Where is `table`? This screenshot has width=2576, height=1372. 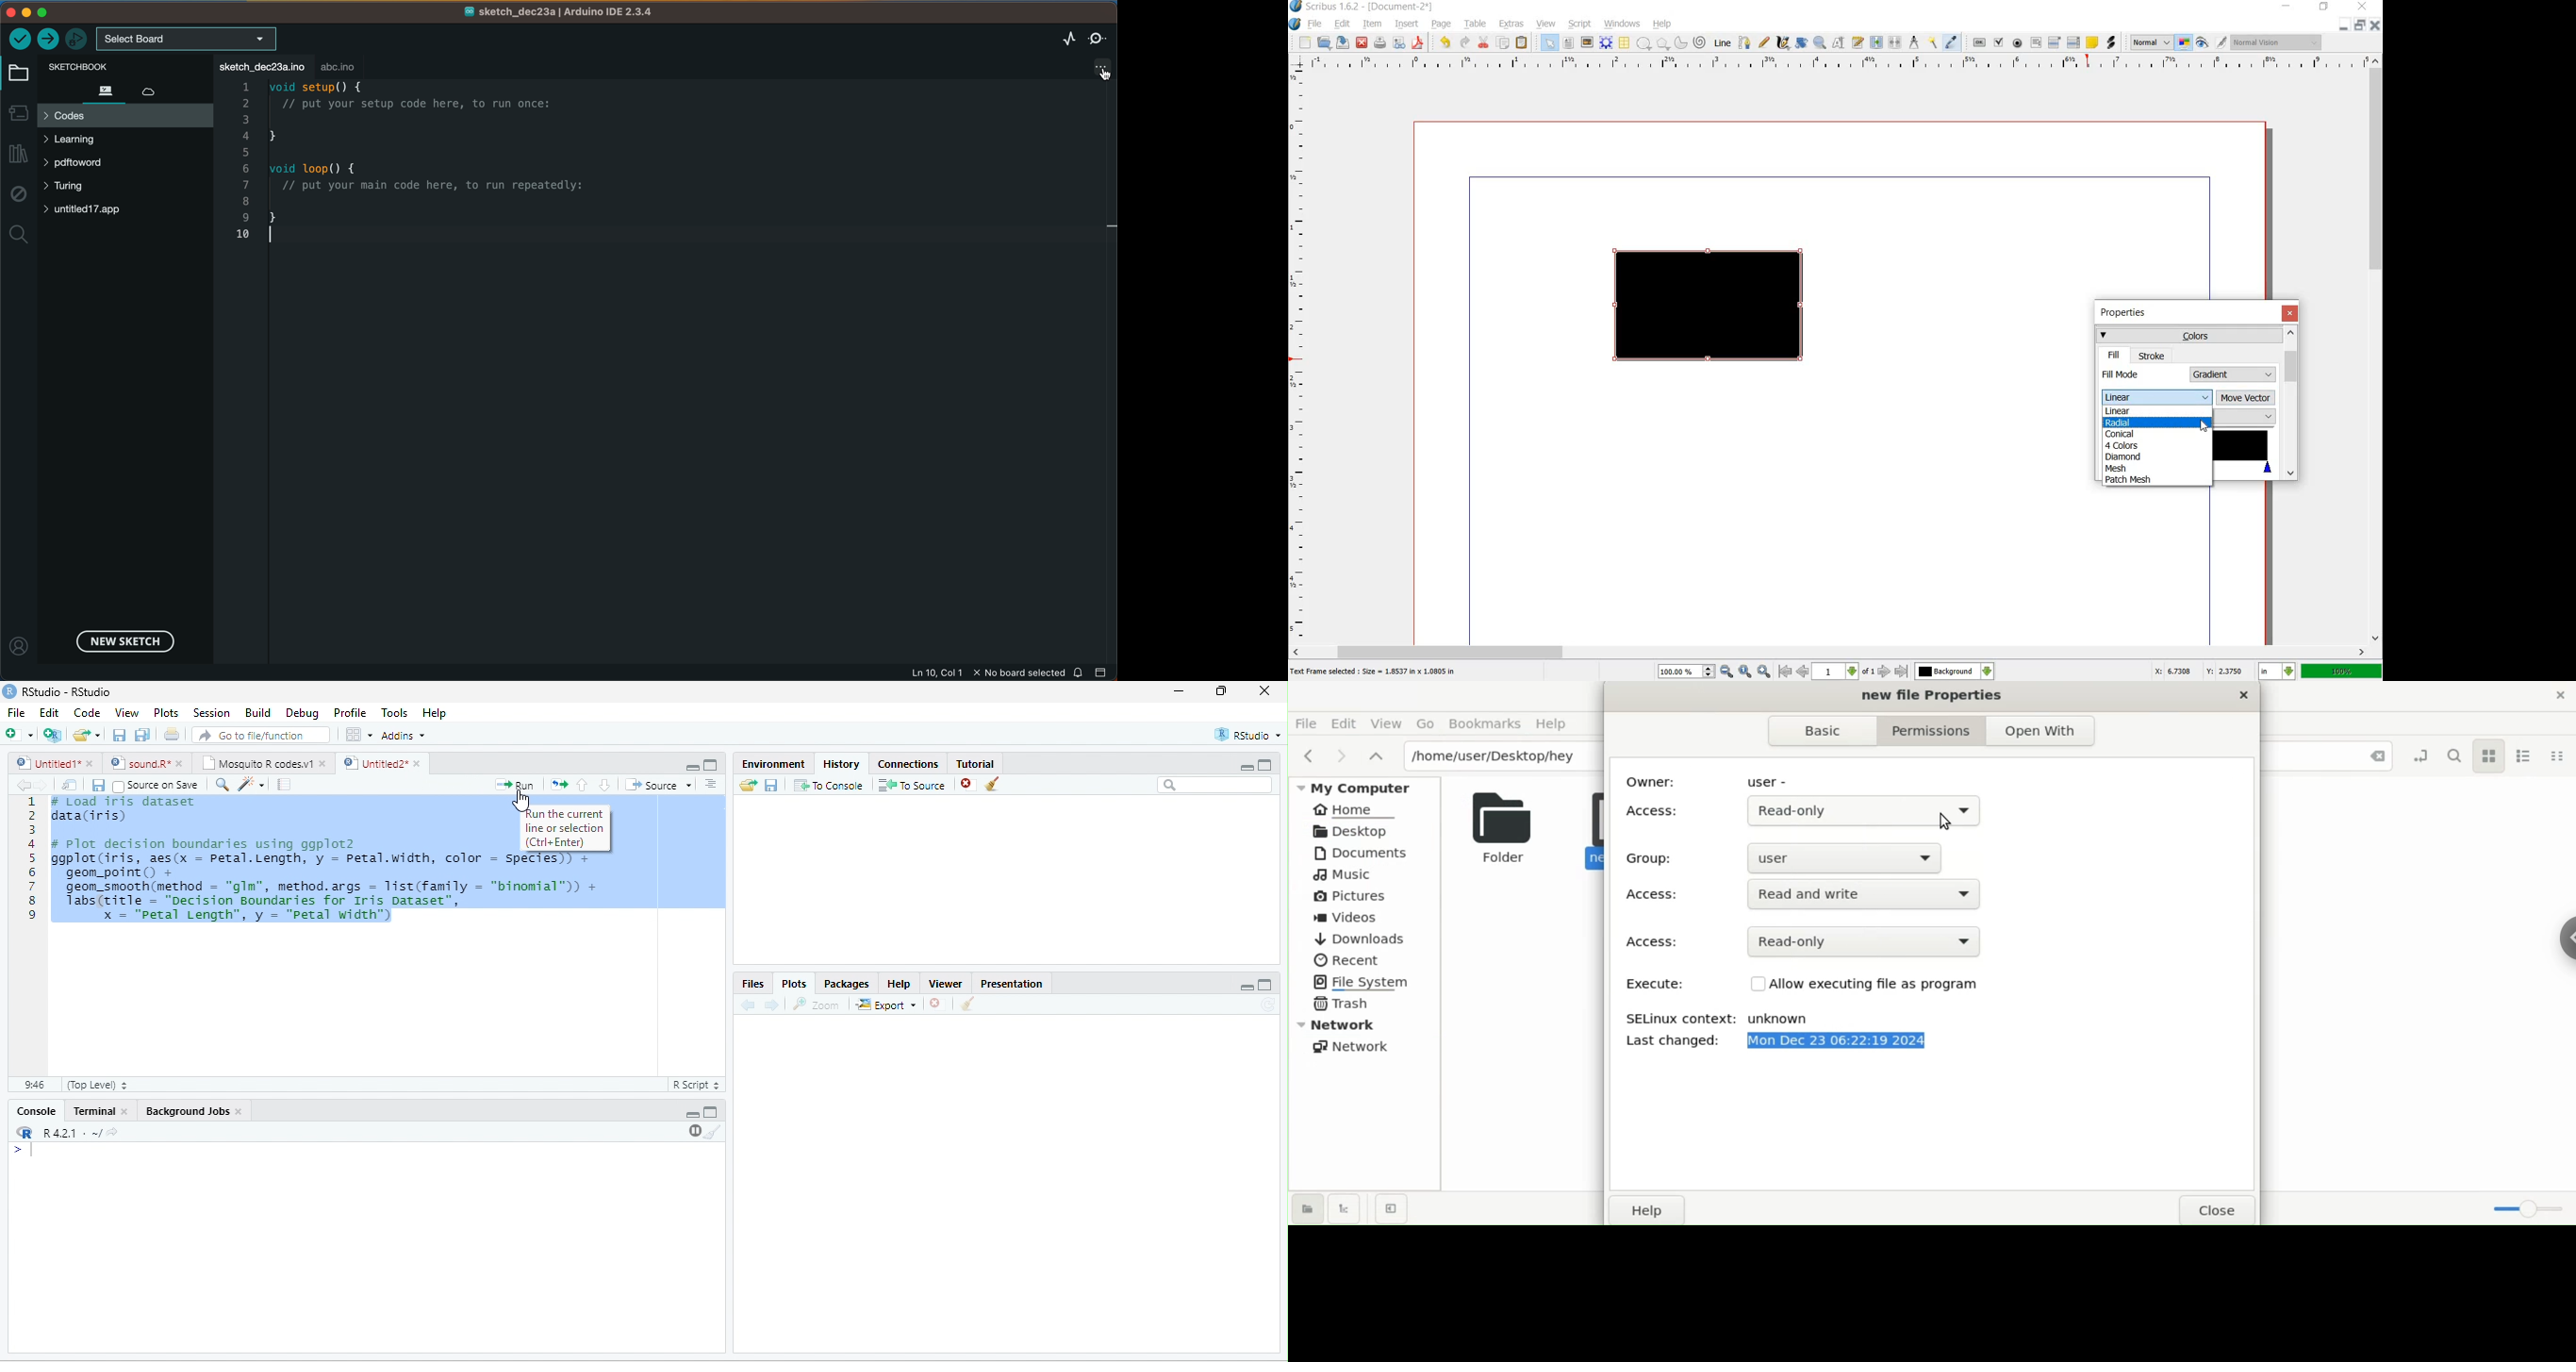 table is located at coordinates (1625, 43).